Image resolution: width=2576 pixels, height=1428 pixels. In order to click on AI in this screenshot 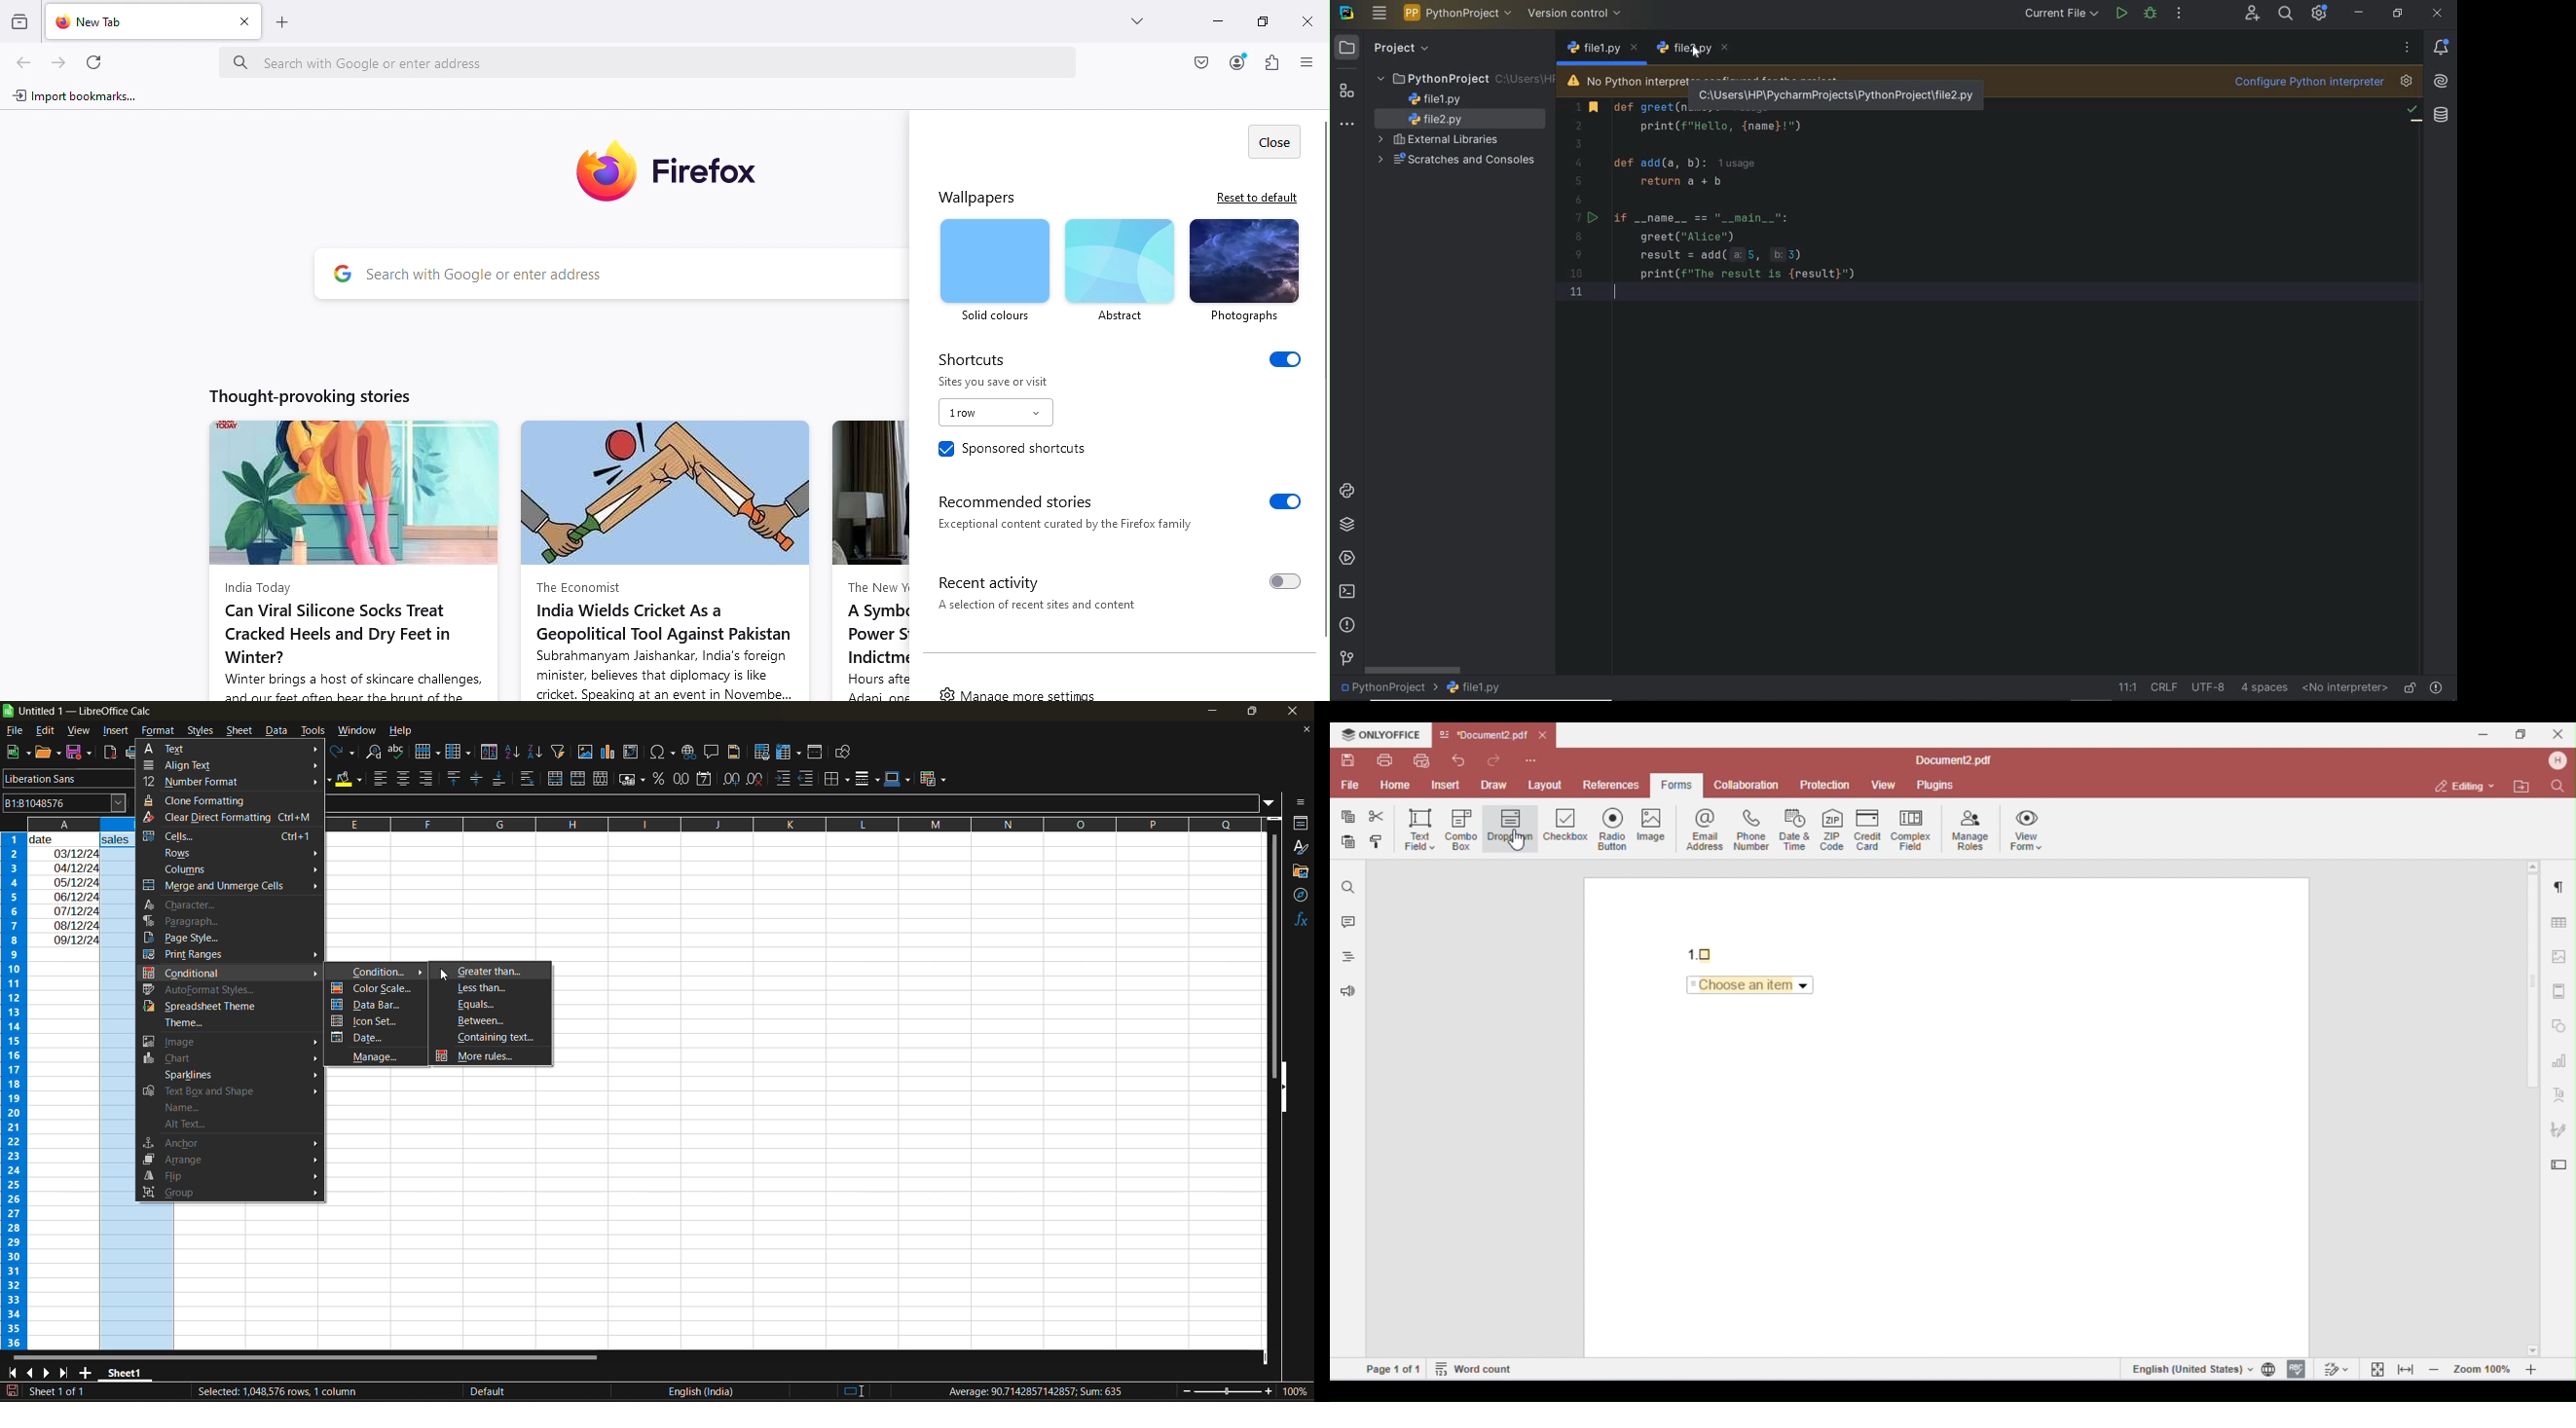, I will do `click(2442, 83)`.